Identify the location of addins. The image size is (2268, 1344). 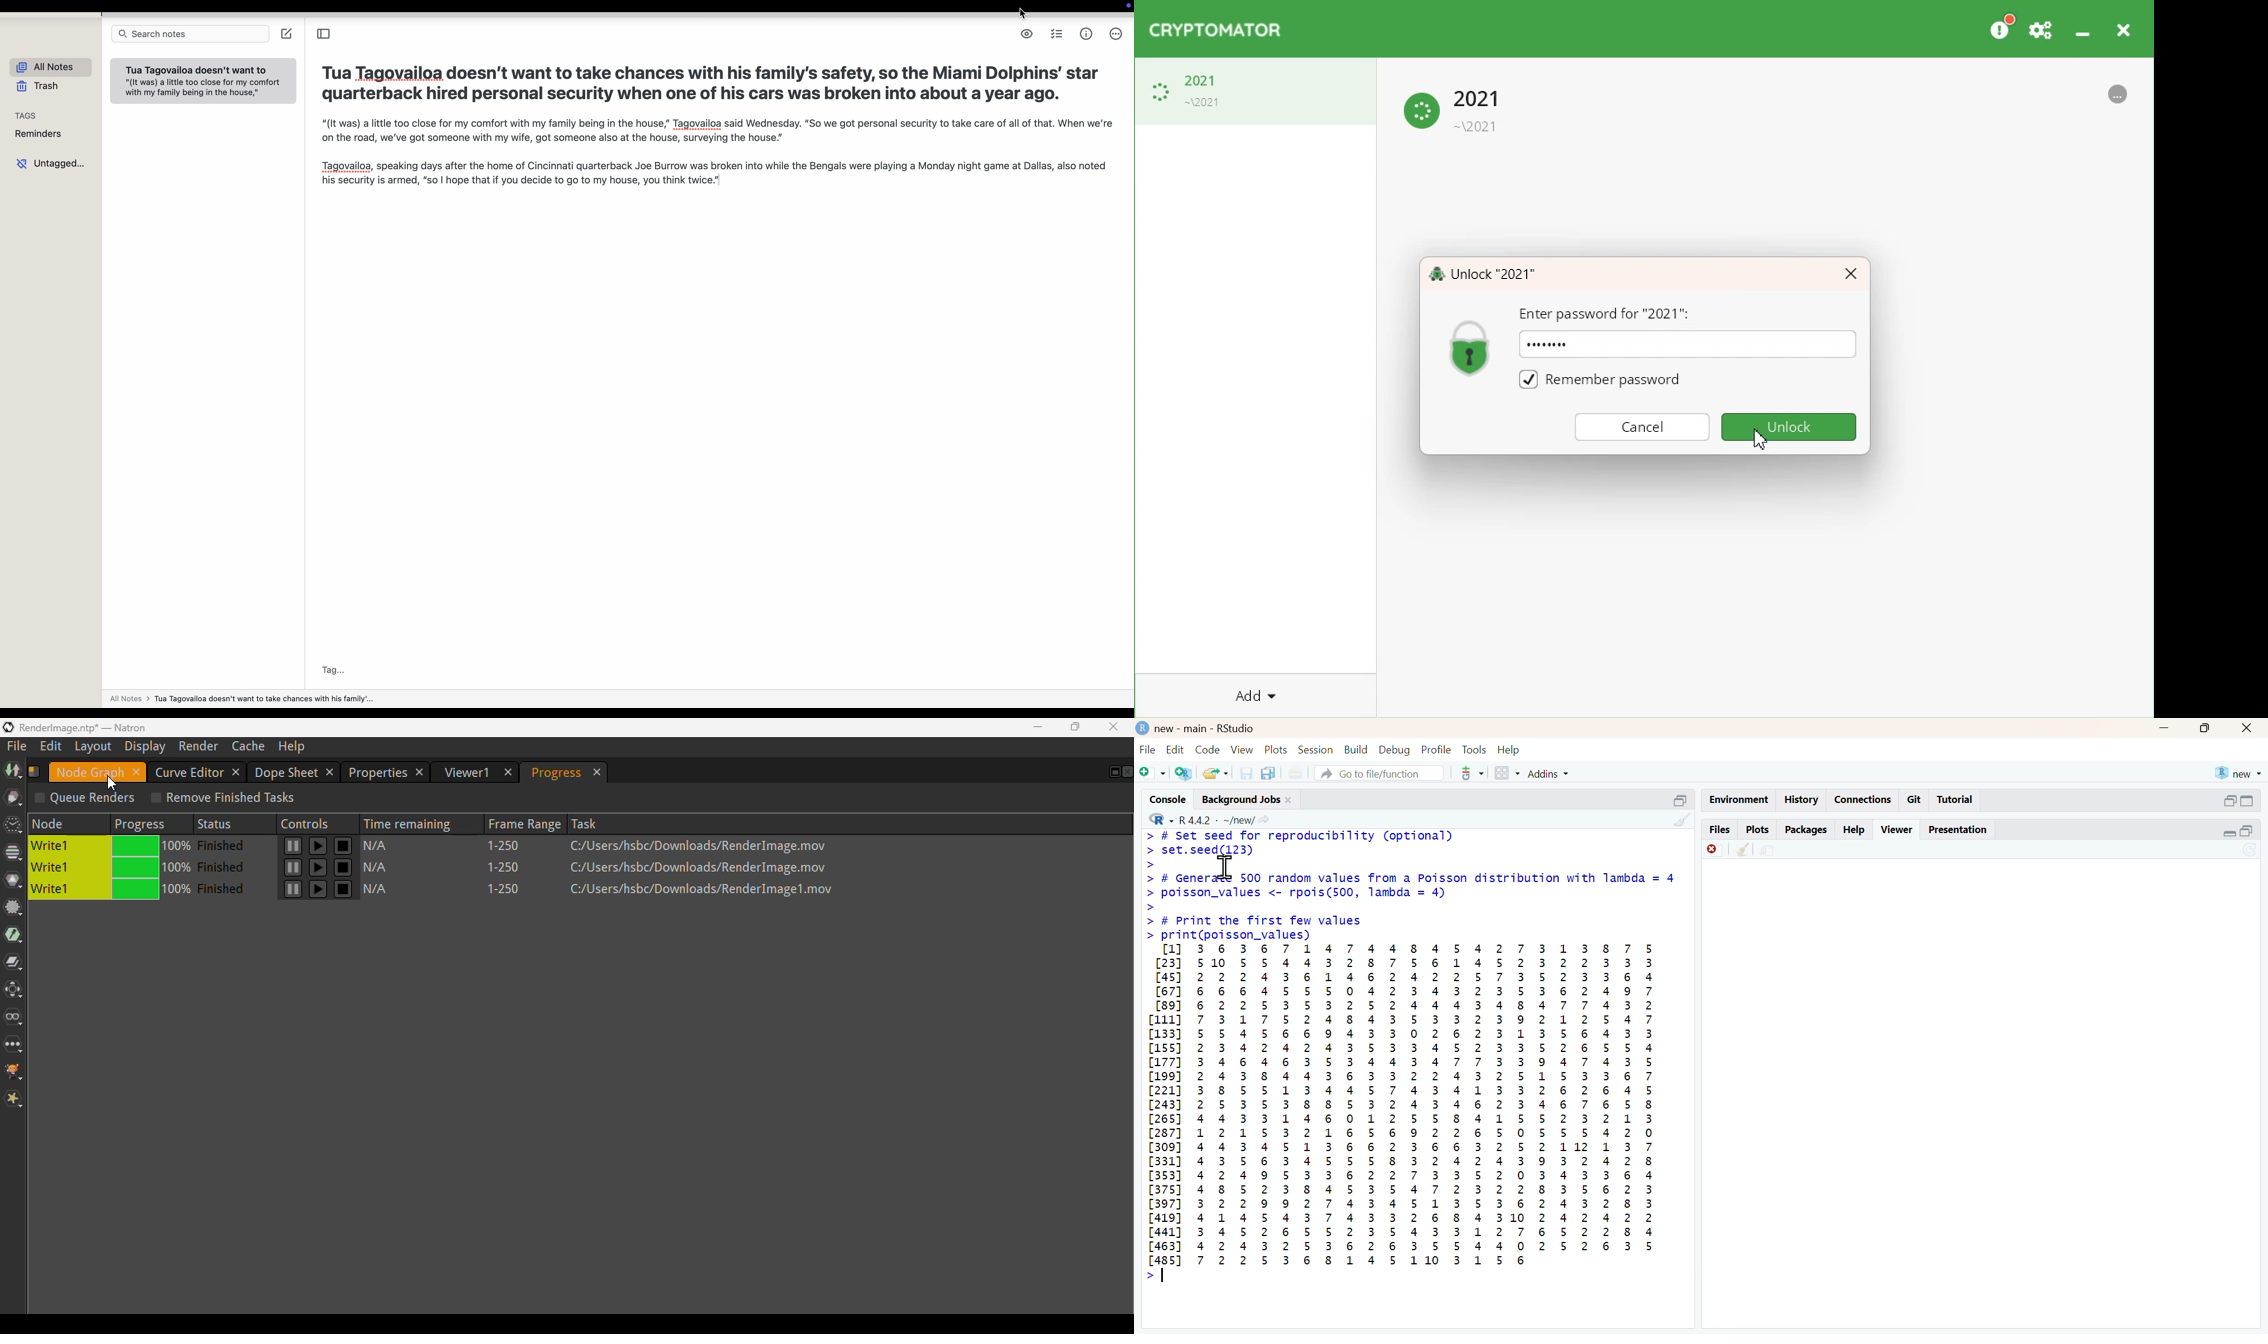
(1548, 775).